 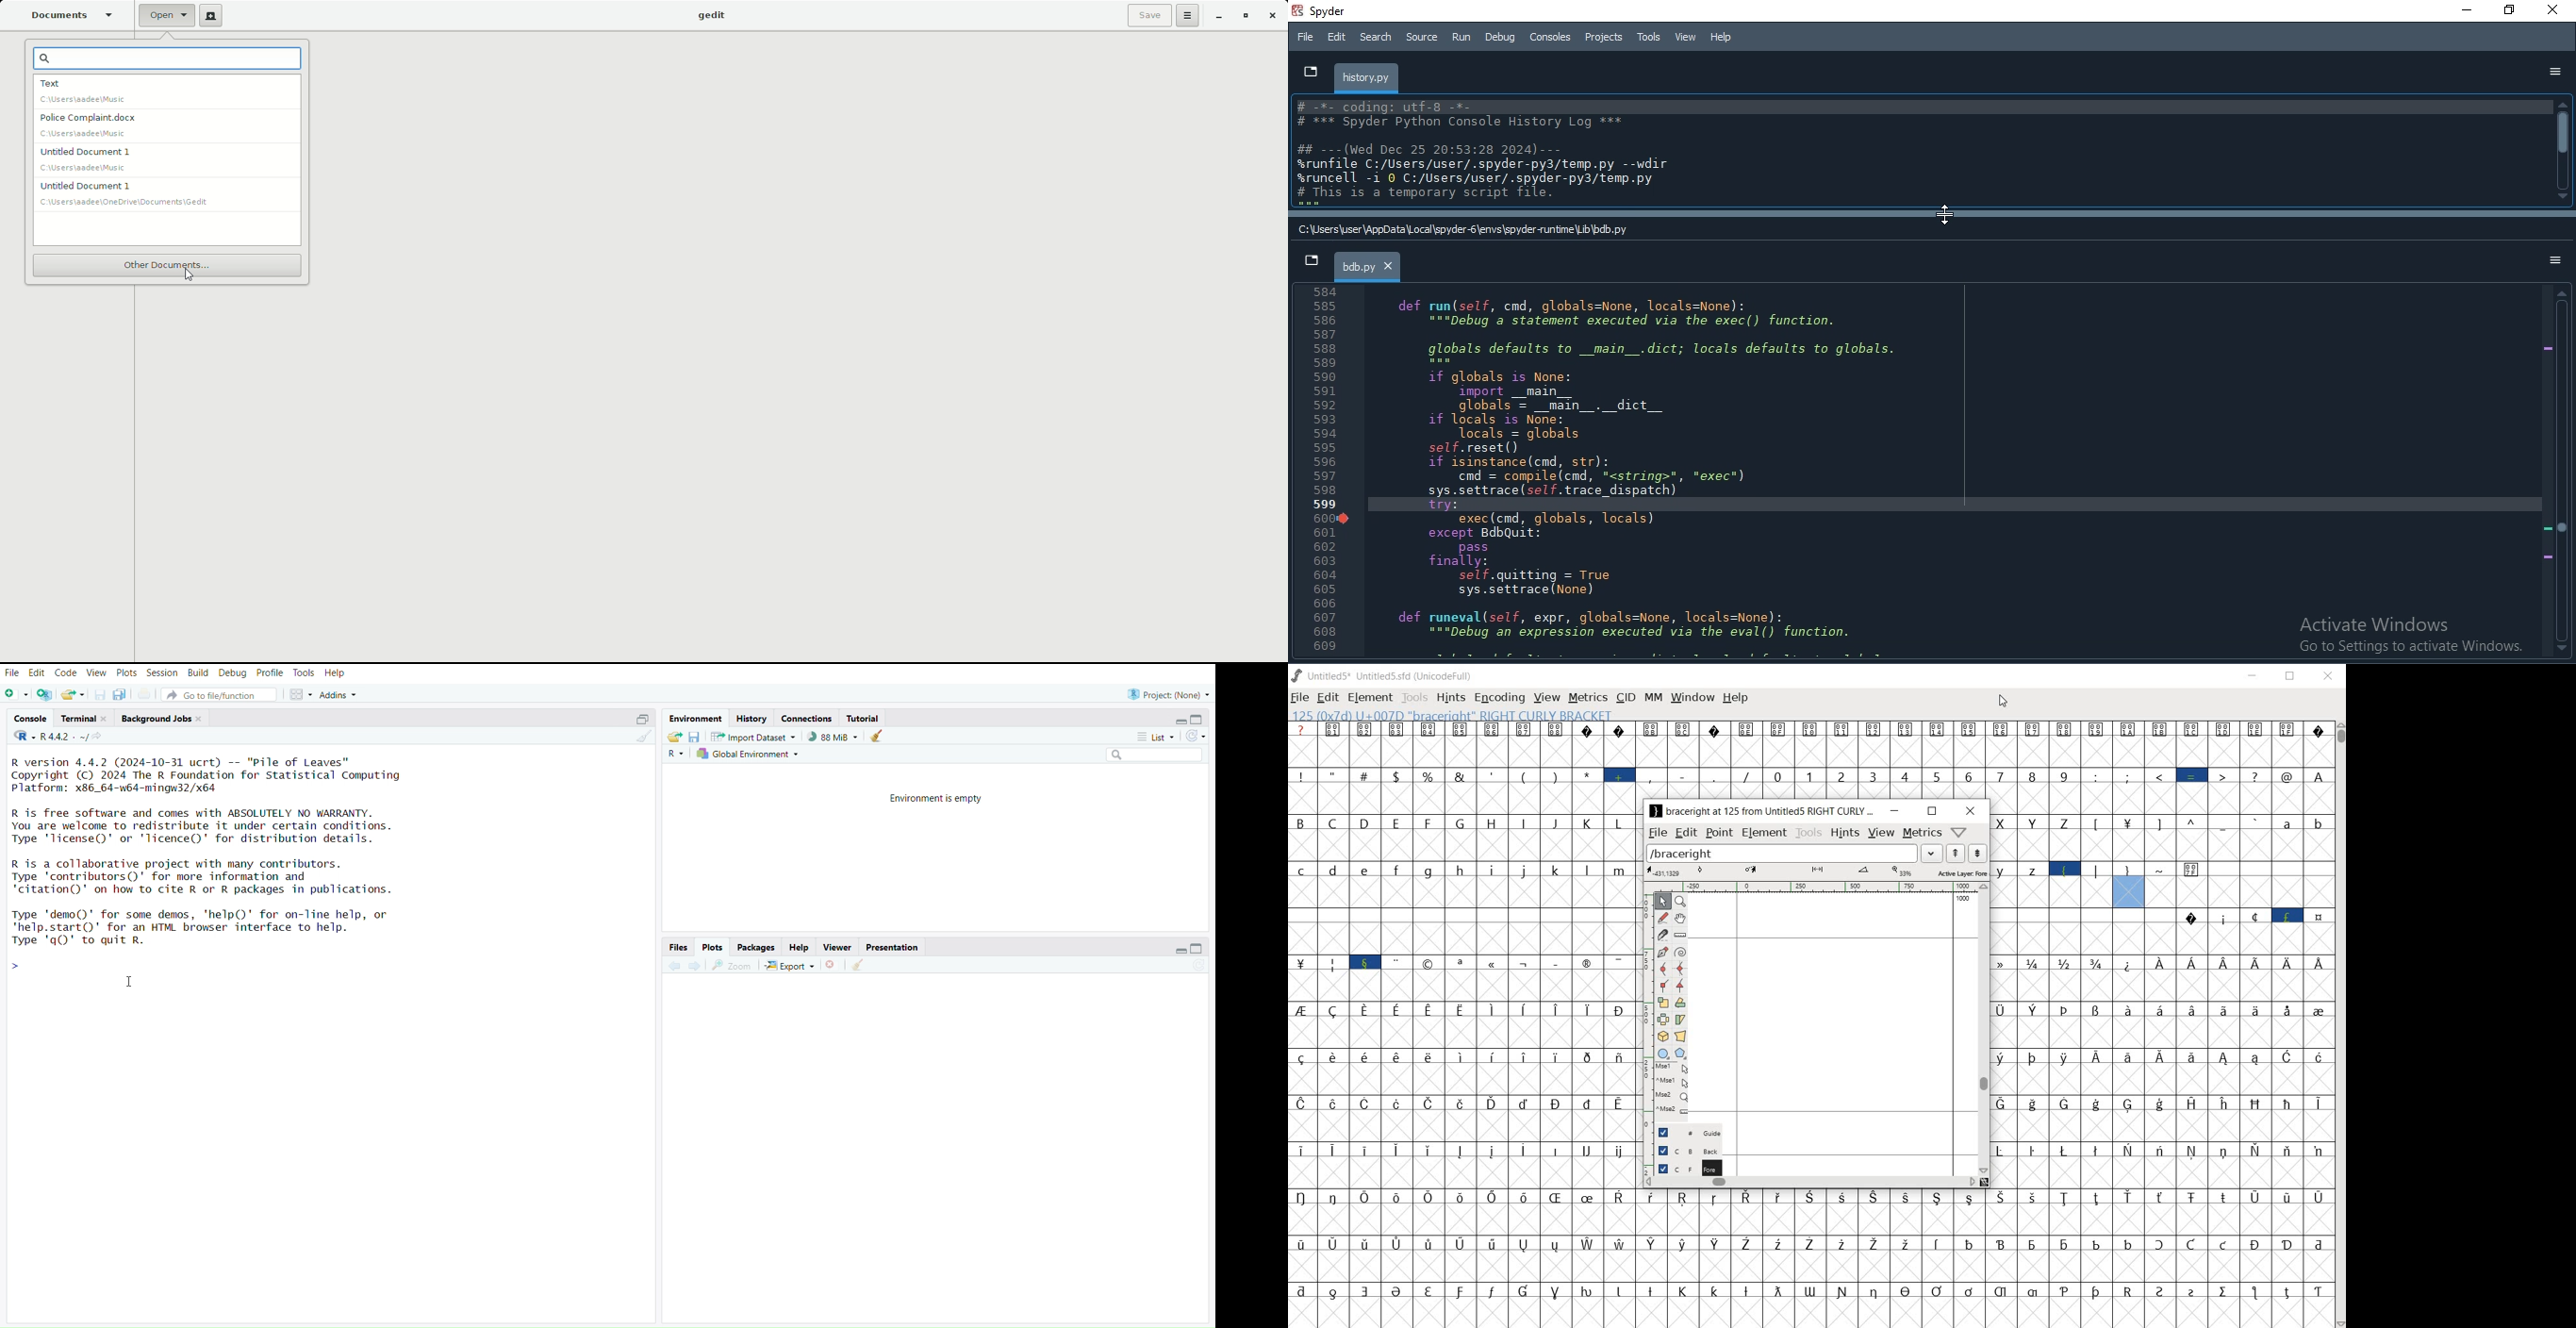 I want to click on load workspace, so click(x=674, y=736).